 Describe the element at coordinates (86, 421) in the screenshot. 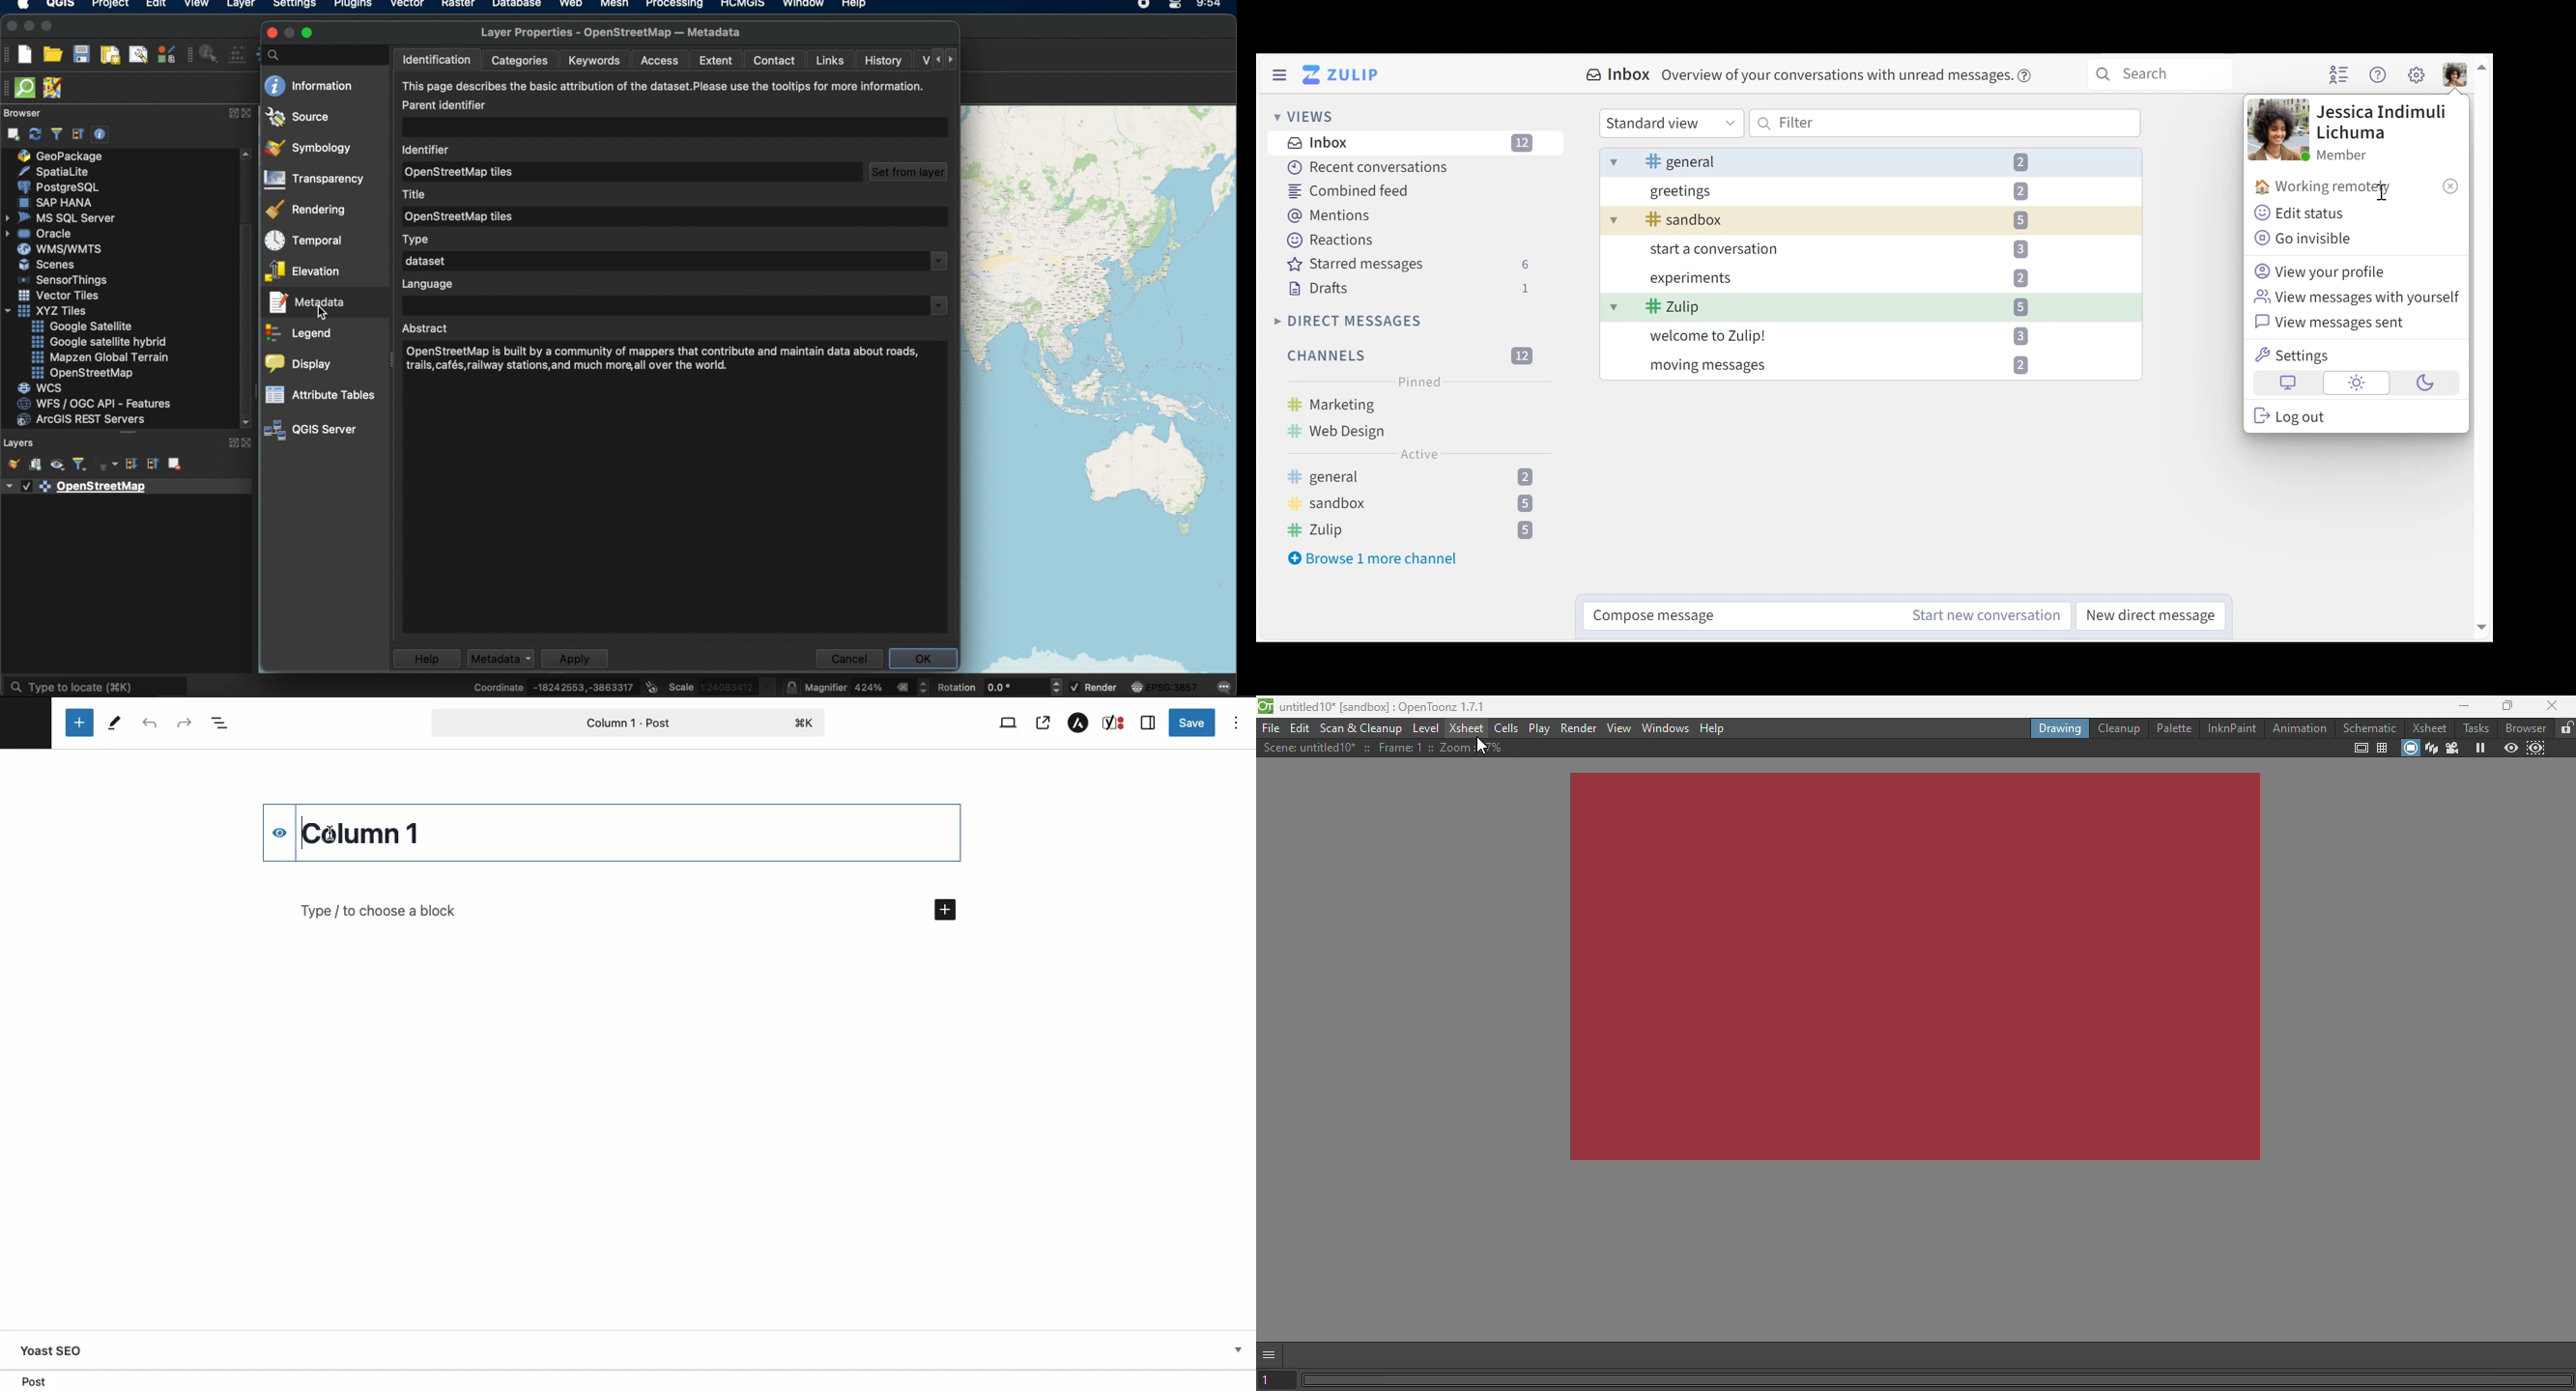

I see `arches rest servers` at that location.